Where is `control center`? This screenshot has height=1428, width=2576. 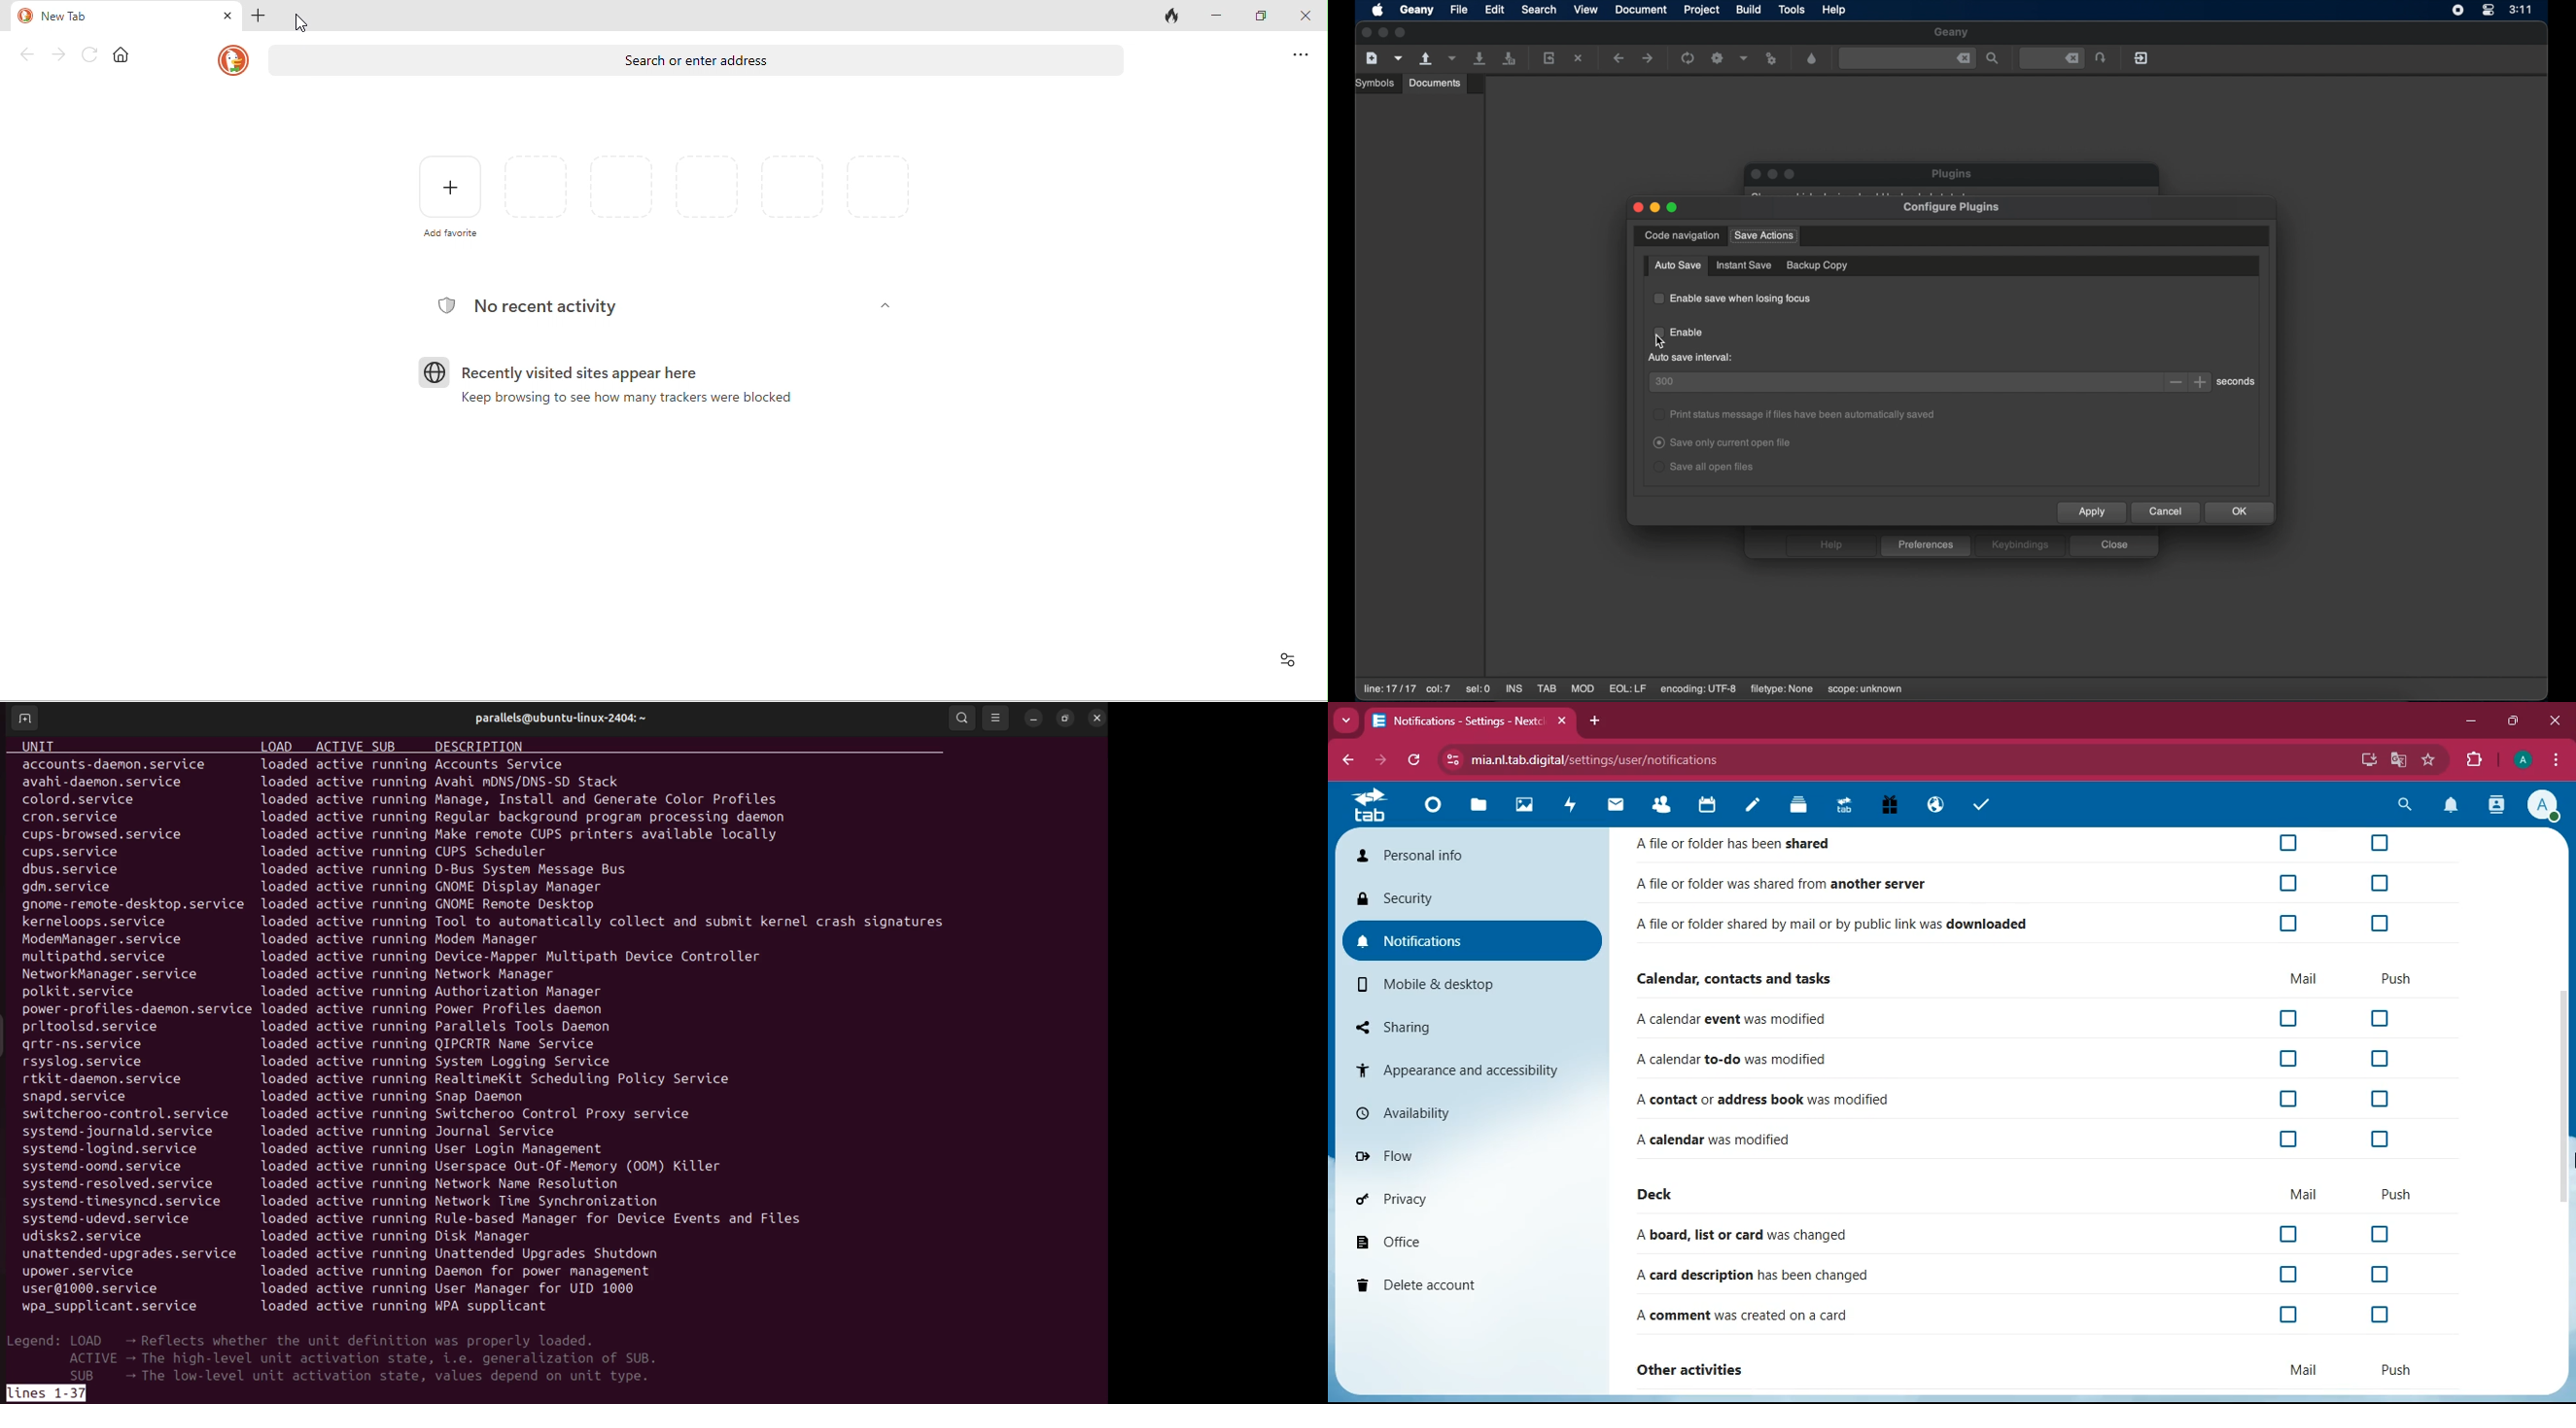 control center is located at coordinates (2488, 11).